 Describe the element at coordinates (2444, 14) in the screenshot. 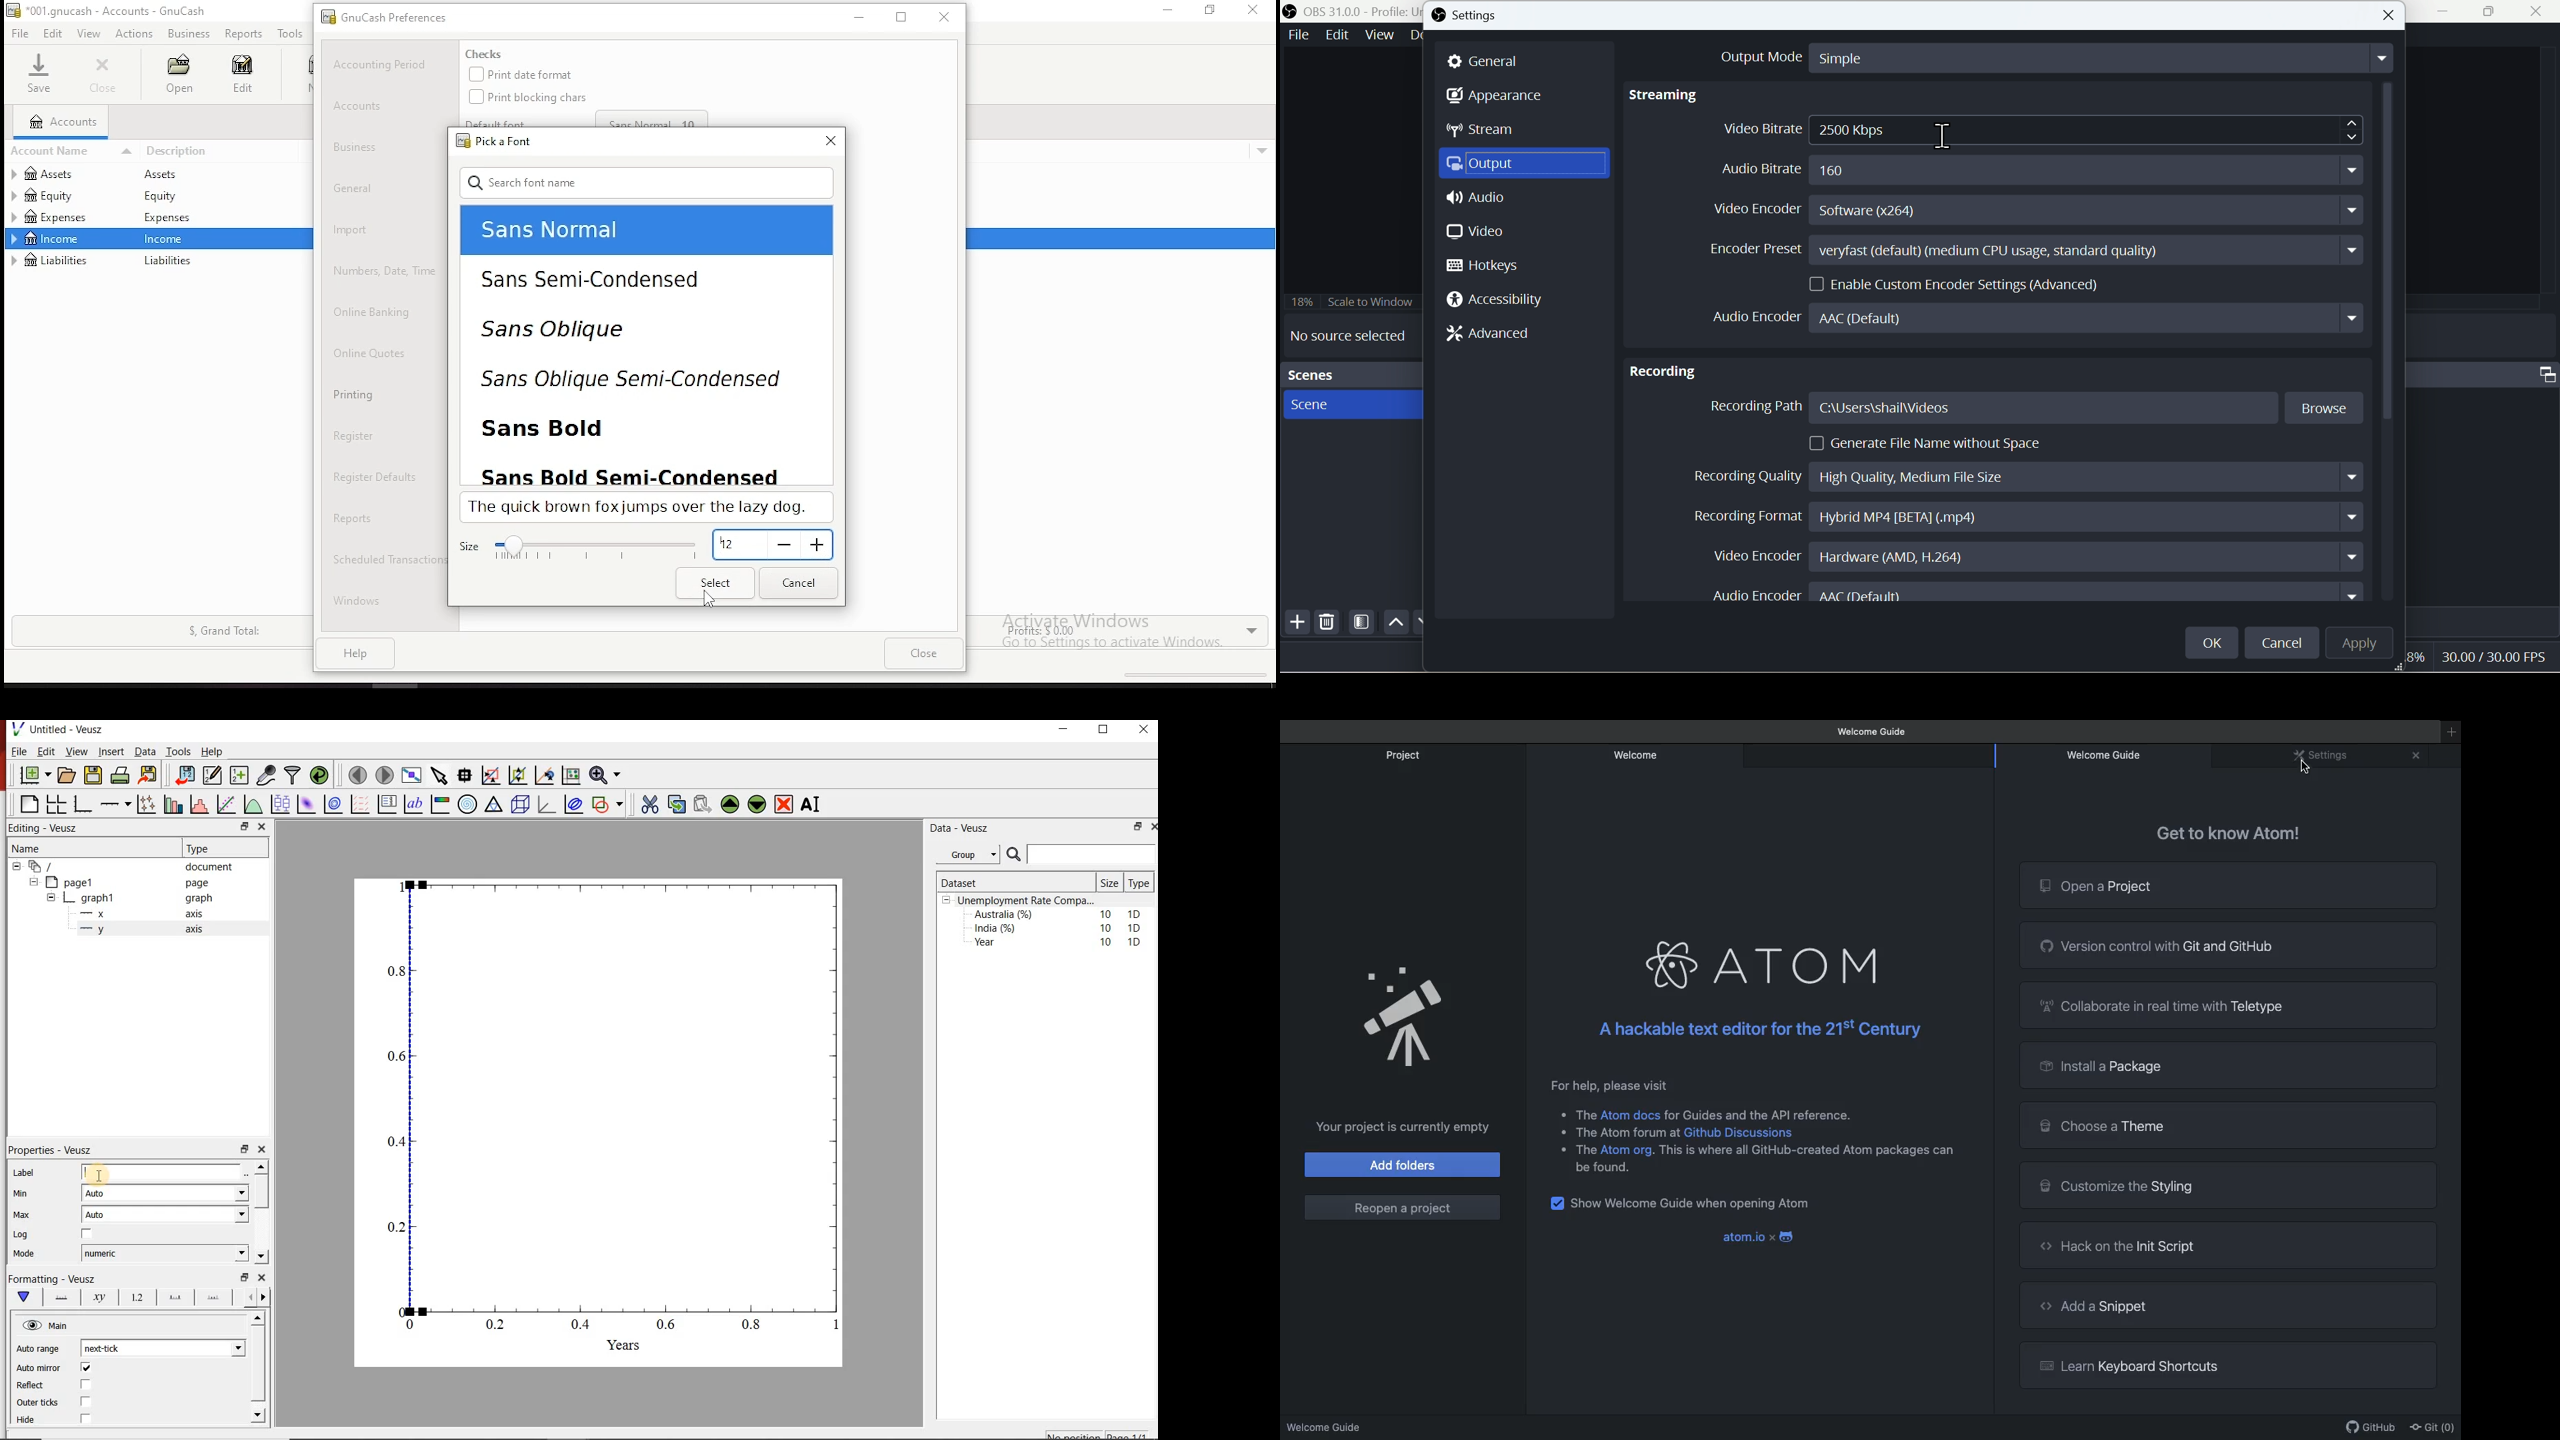

I see `minimise` at that location.